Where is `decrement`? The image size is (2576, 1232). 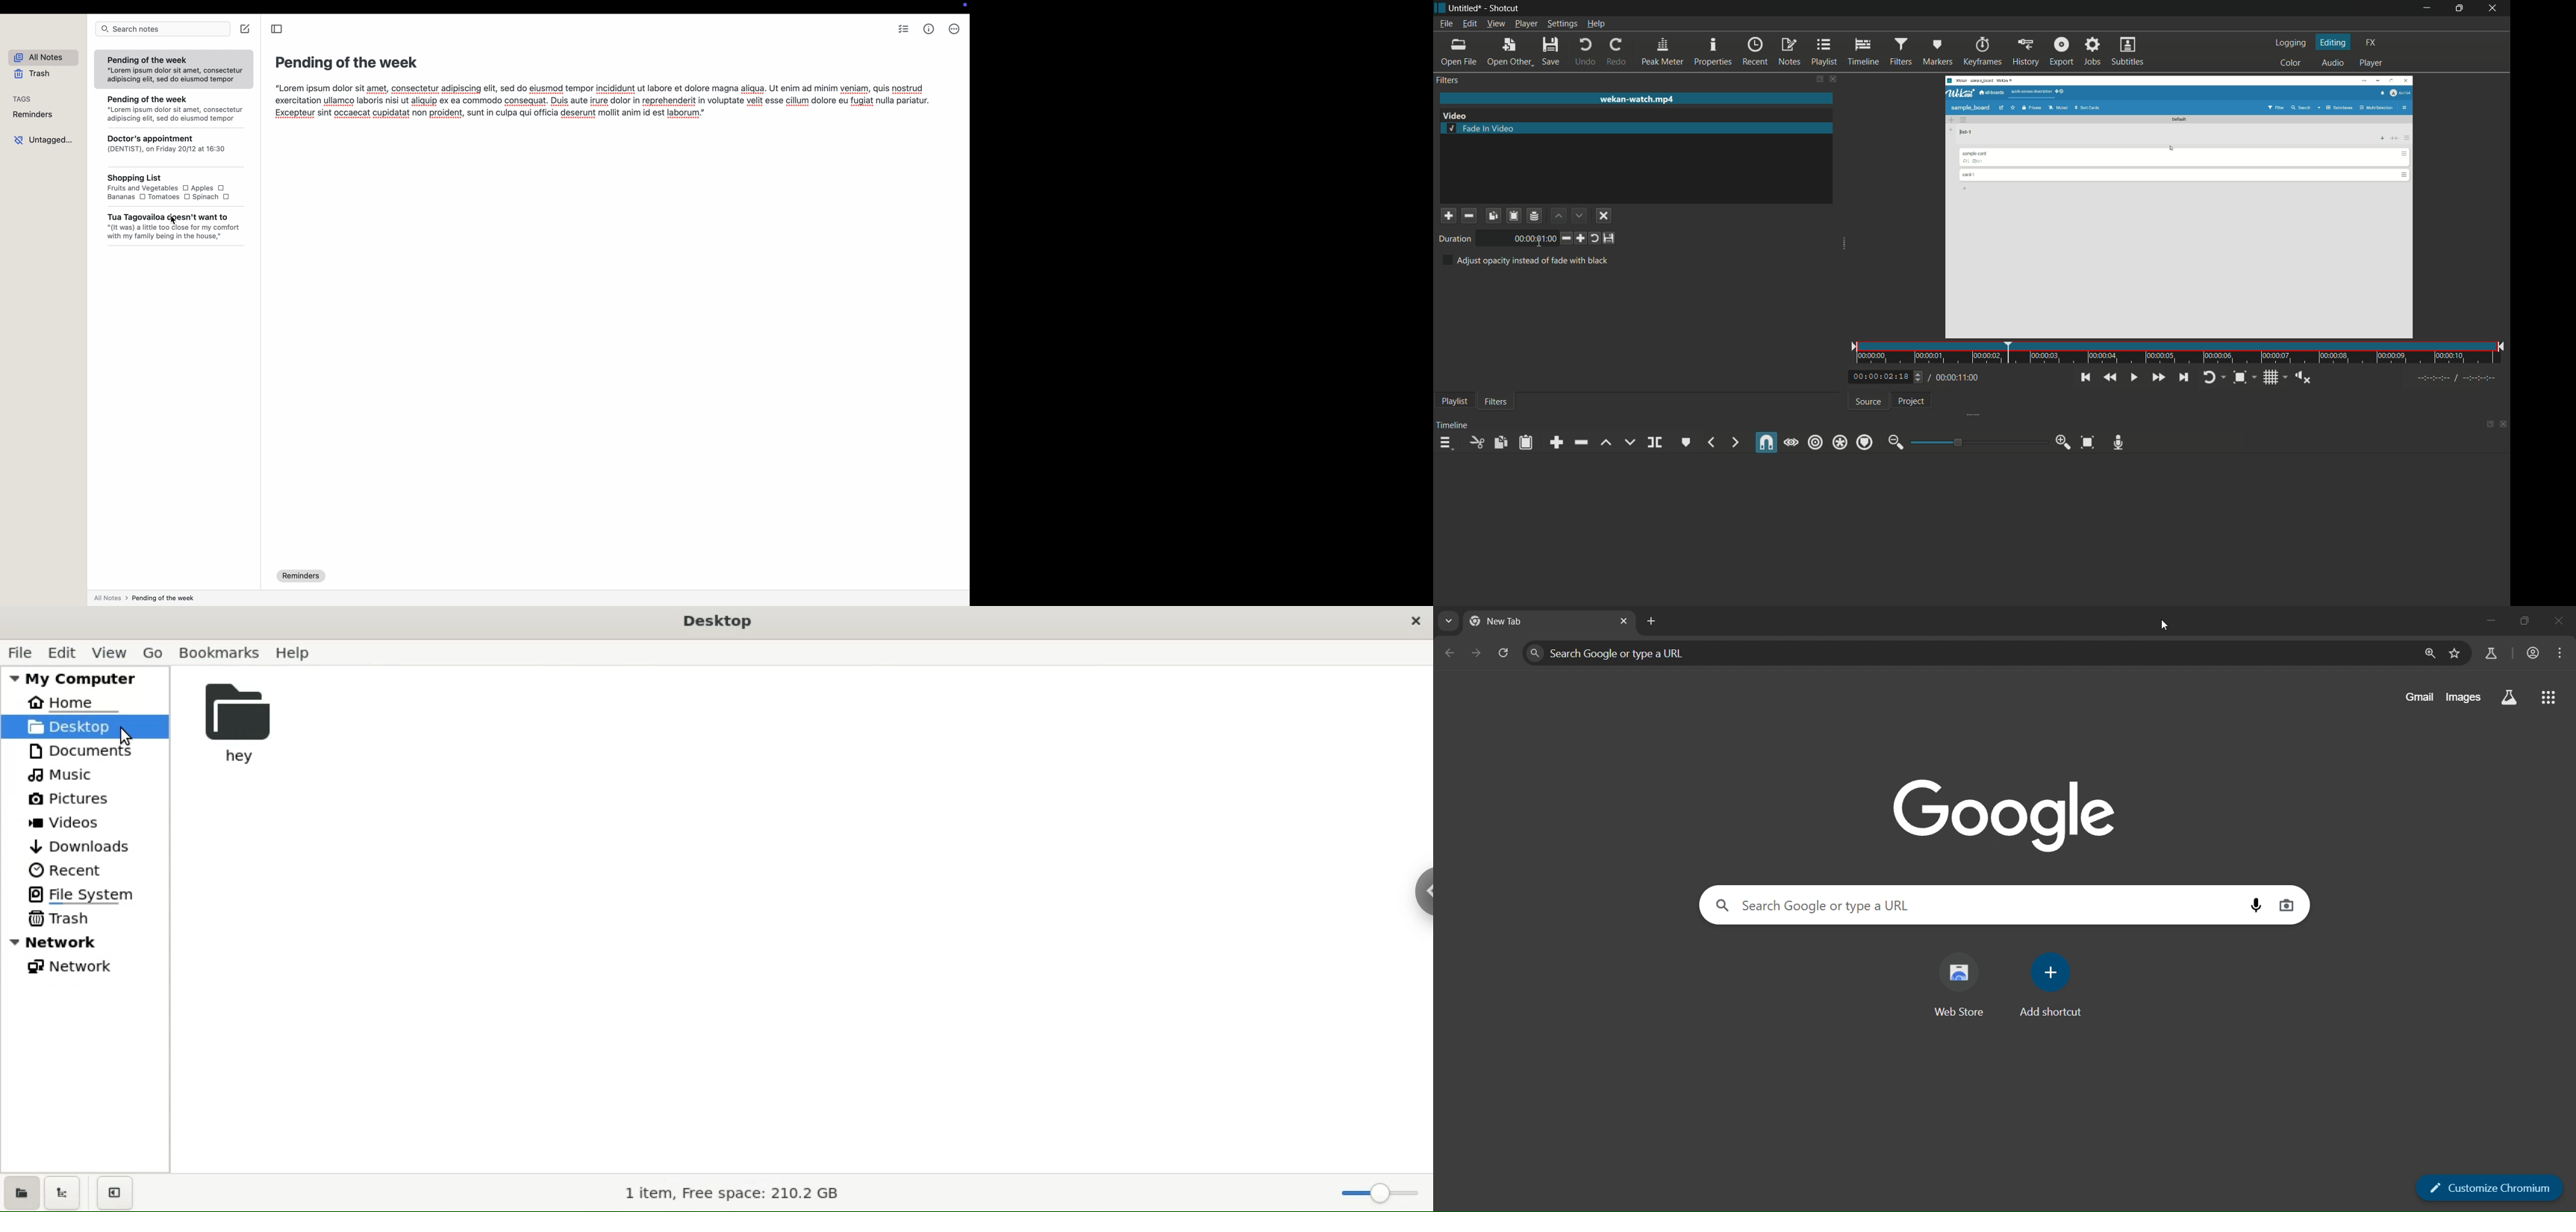
decrement is located at coordinates (1564, 238).